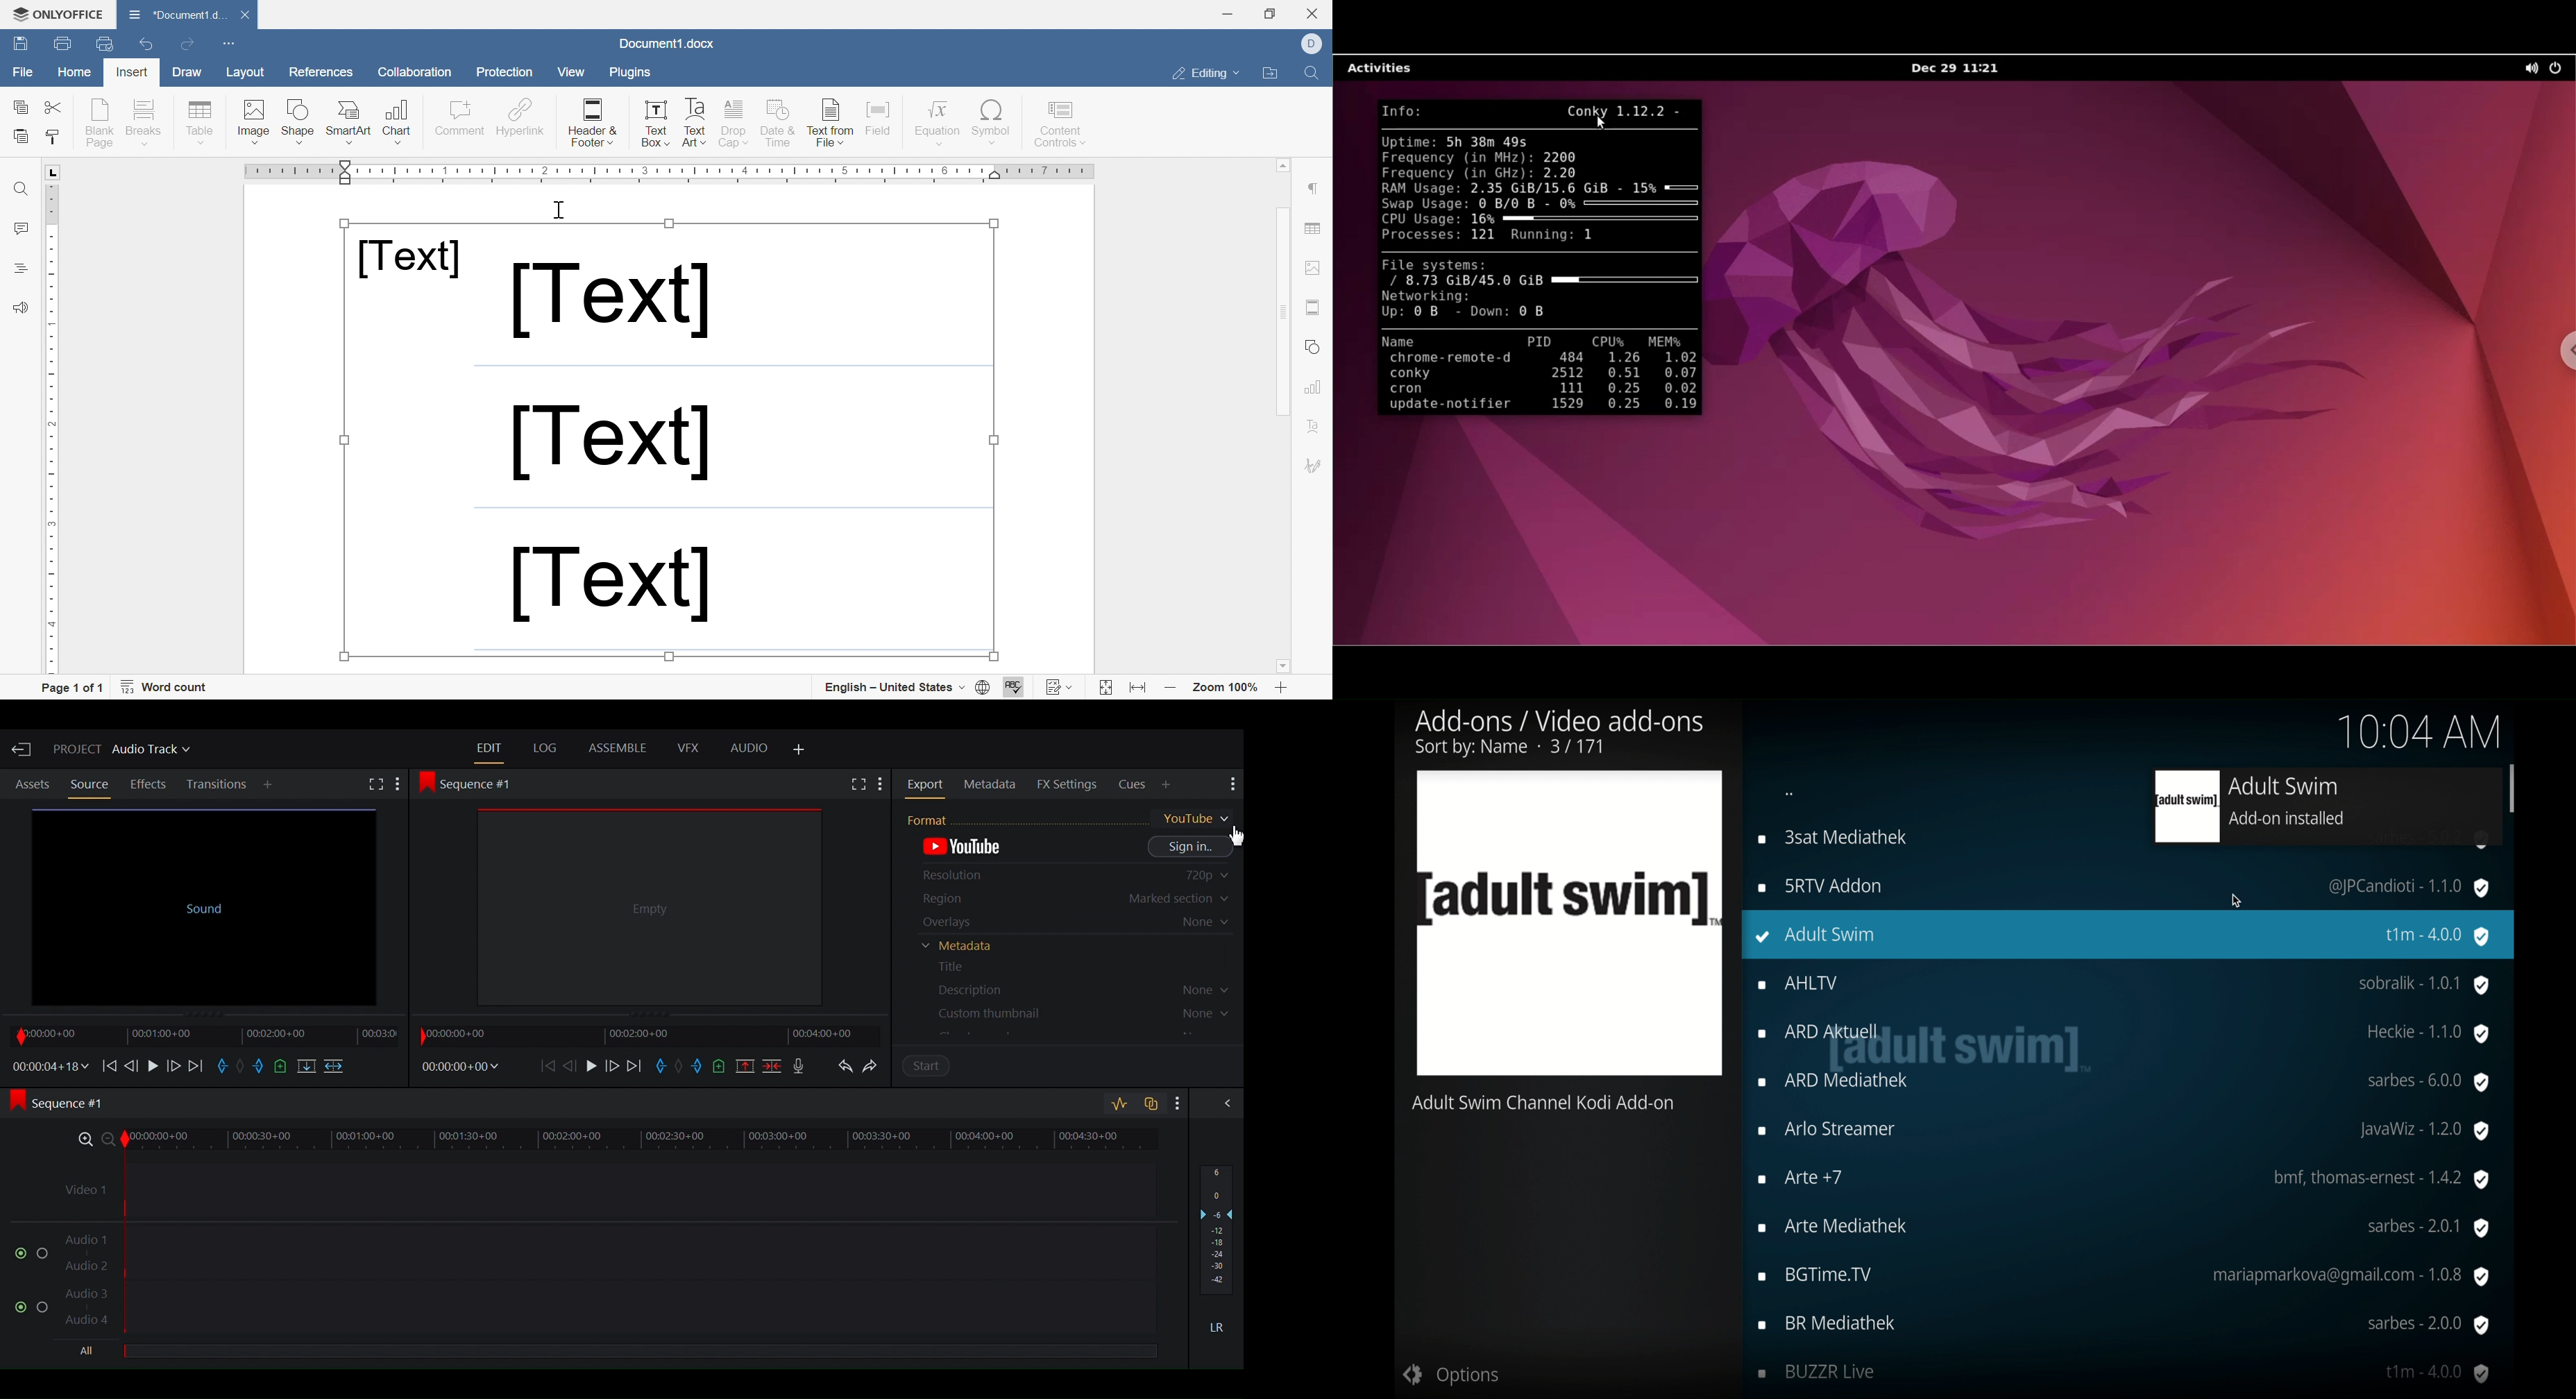 This screenshot has height=1400, width=2576. I want to click on Hyperlink, so click(520, 119).